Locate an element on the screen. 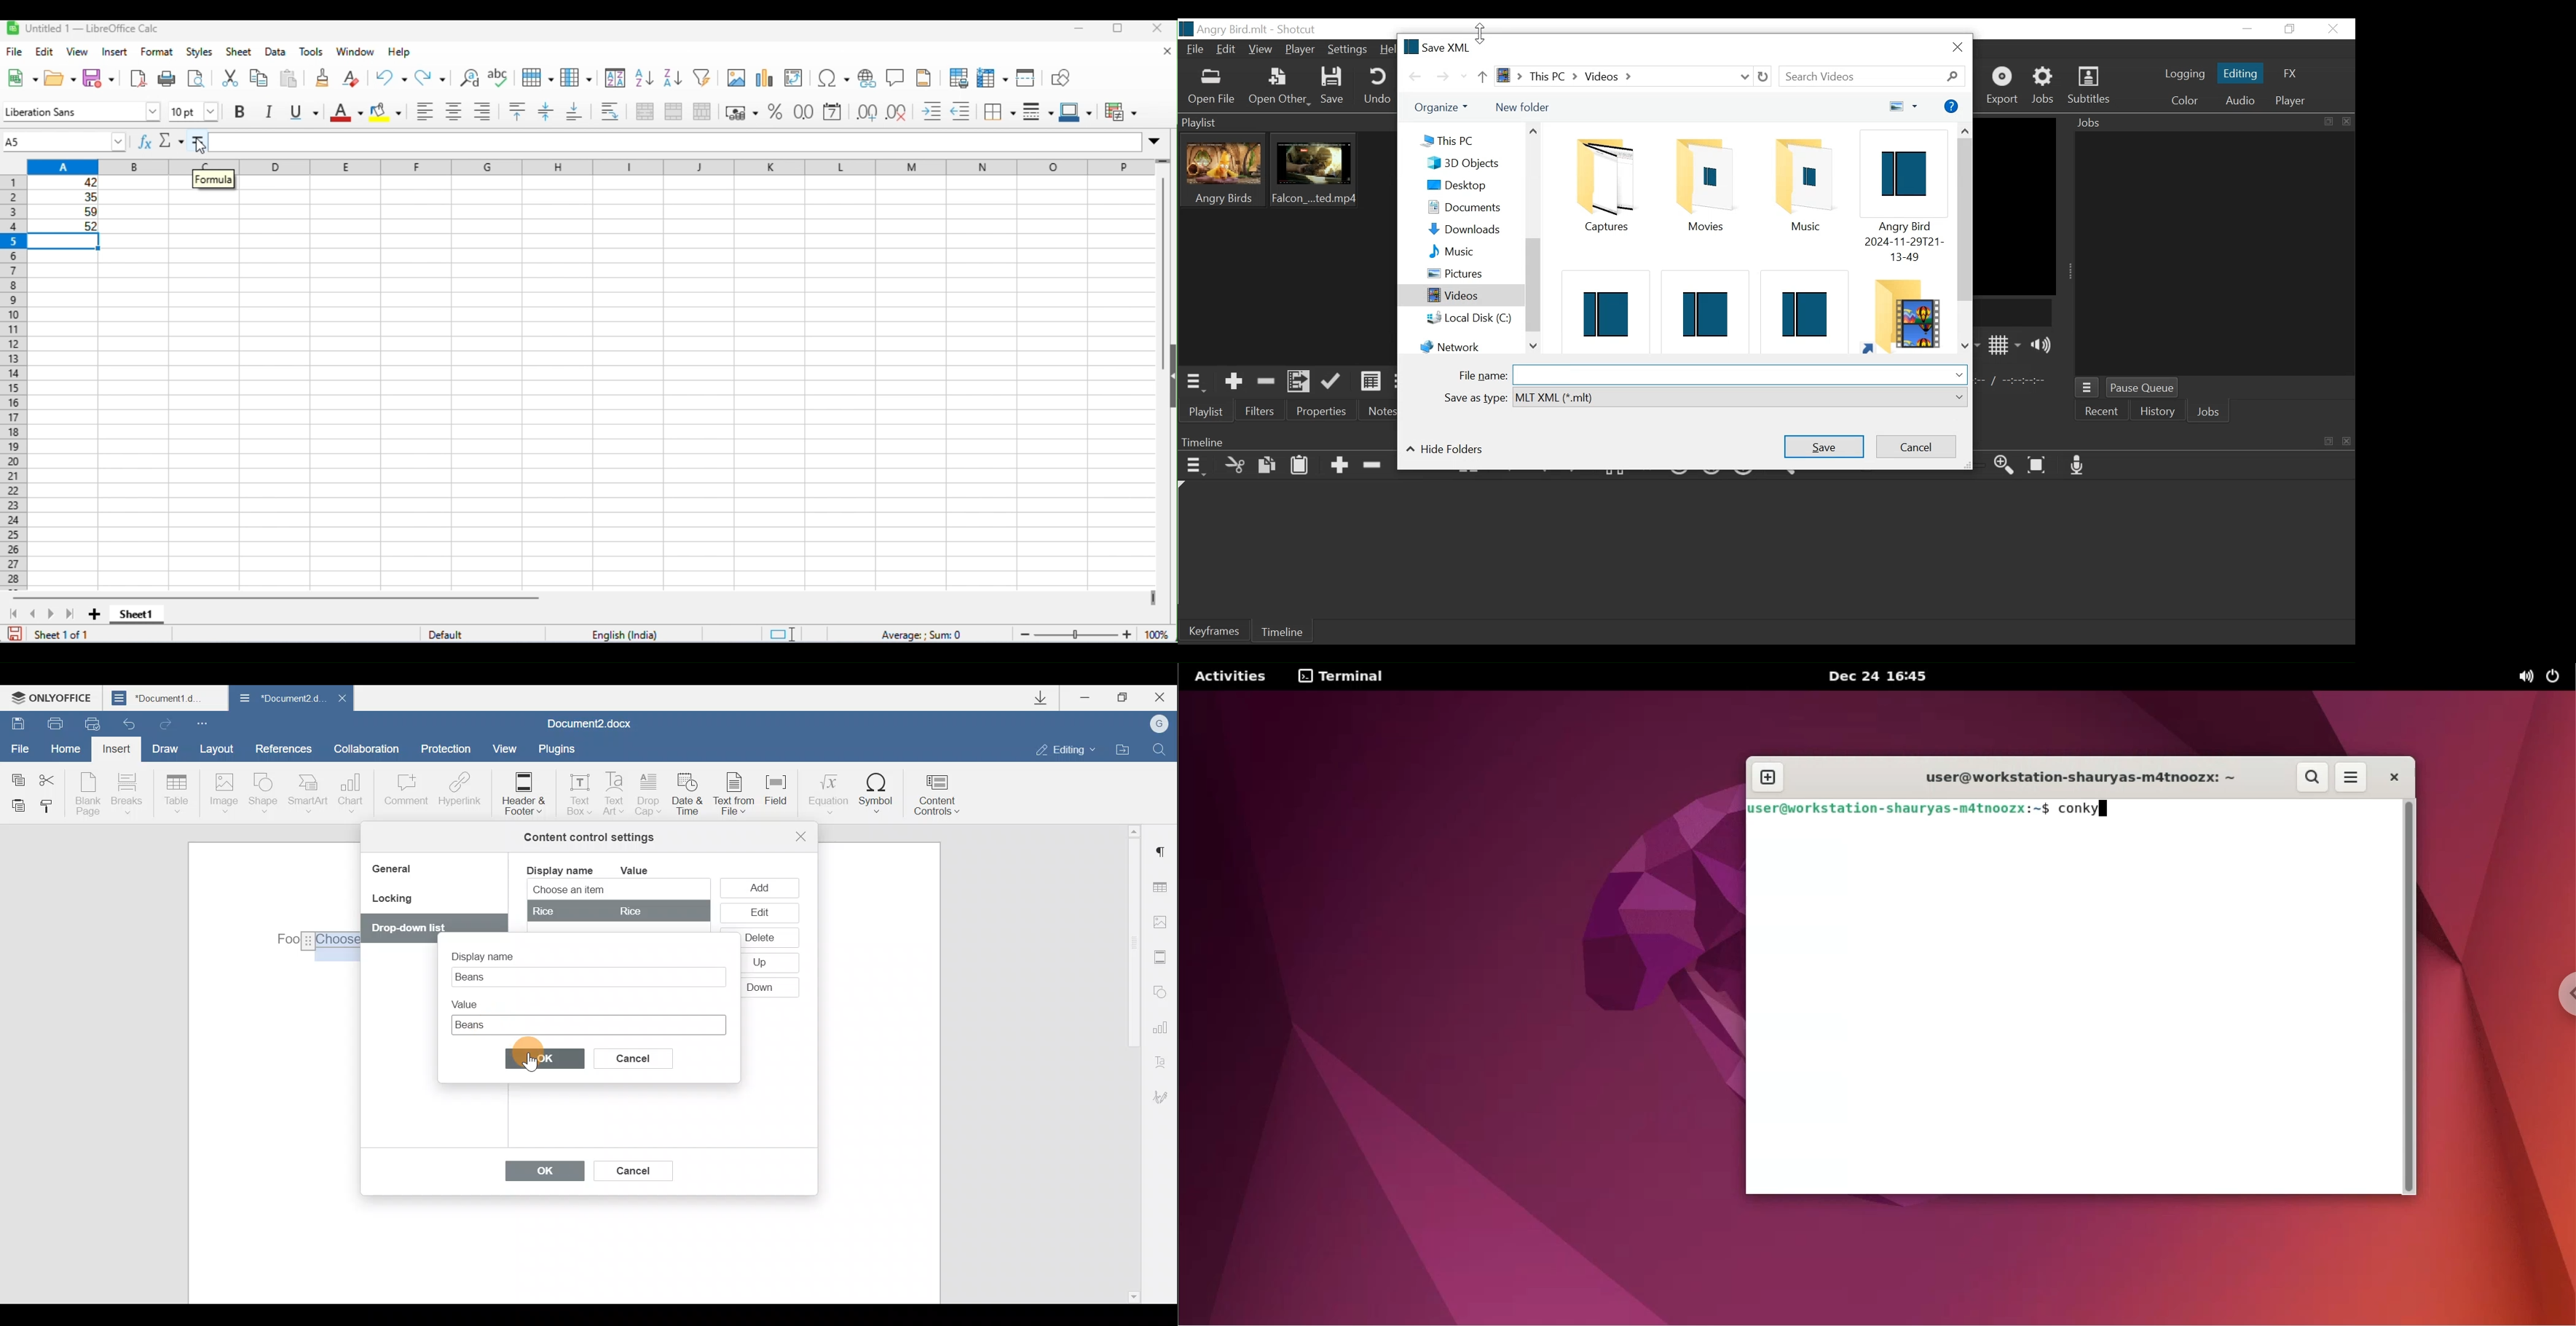  General is located at coordinates (396, 870).